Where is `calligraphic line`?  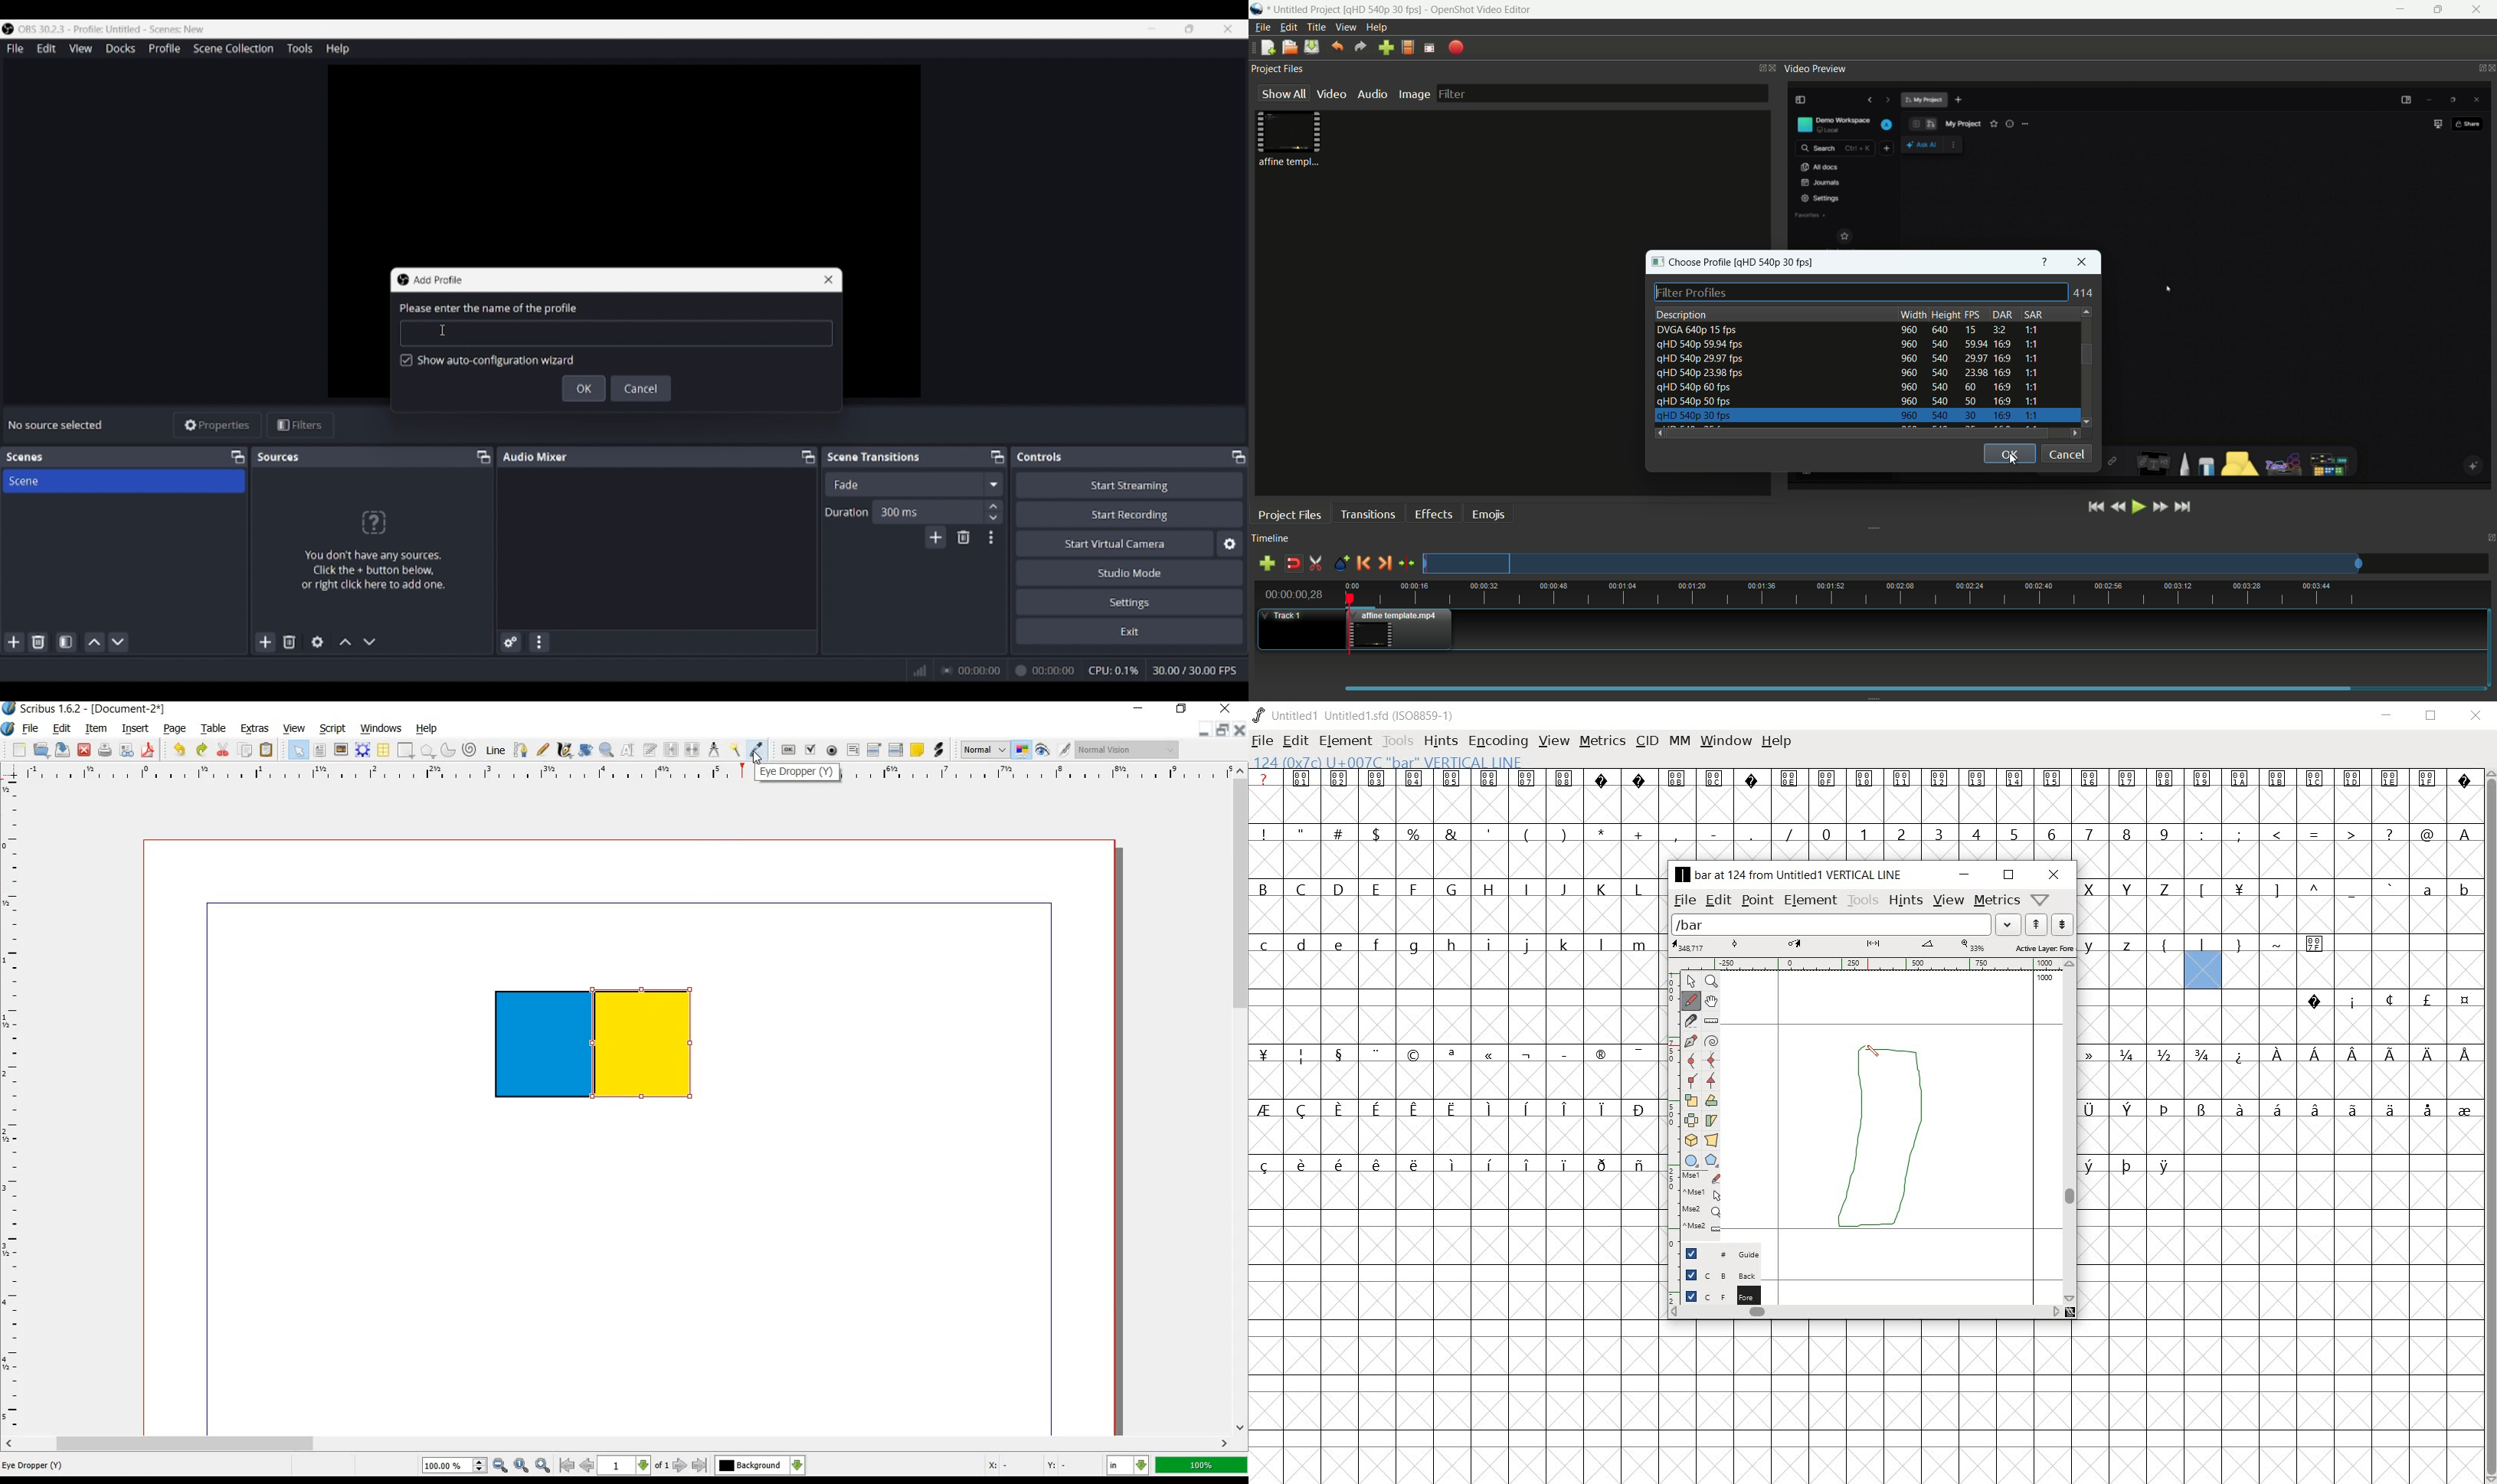
calligraphic line is located at coordinates (565, 750).